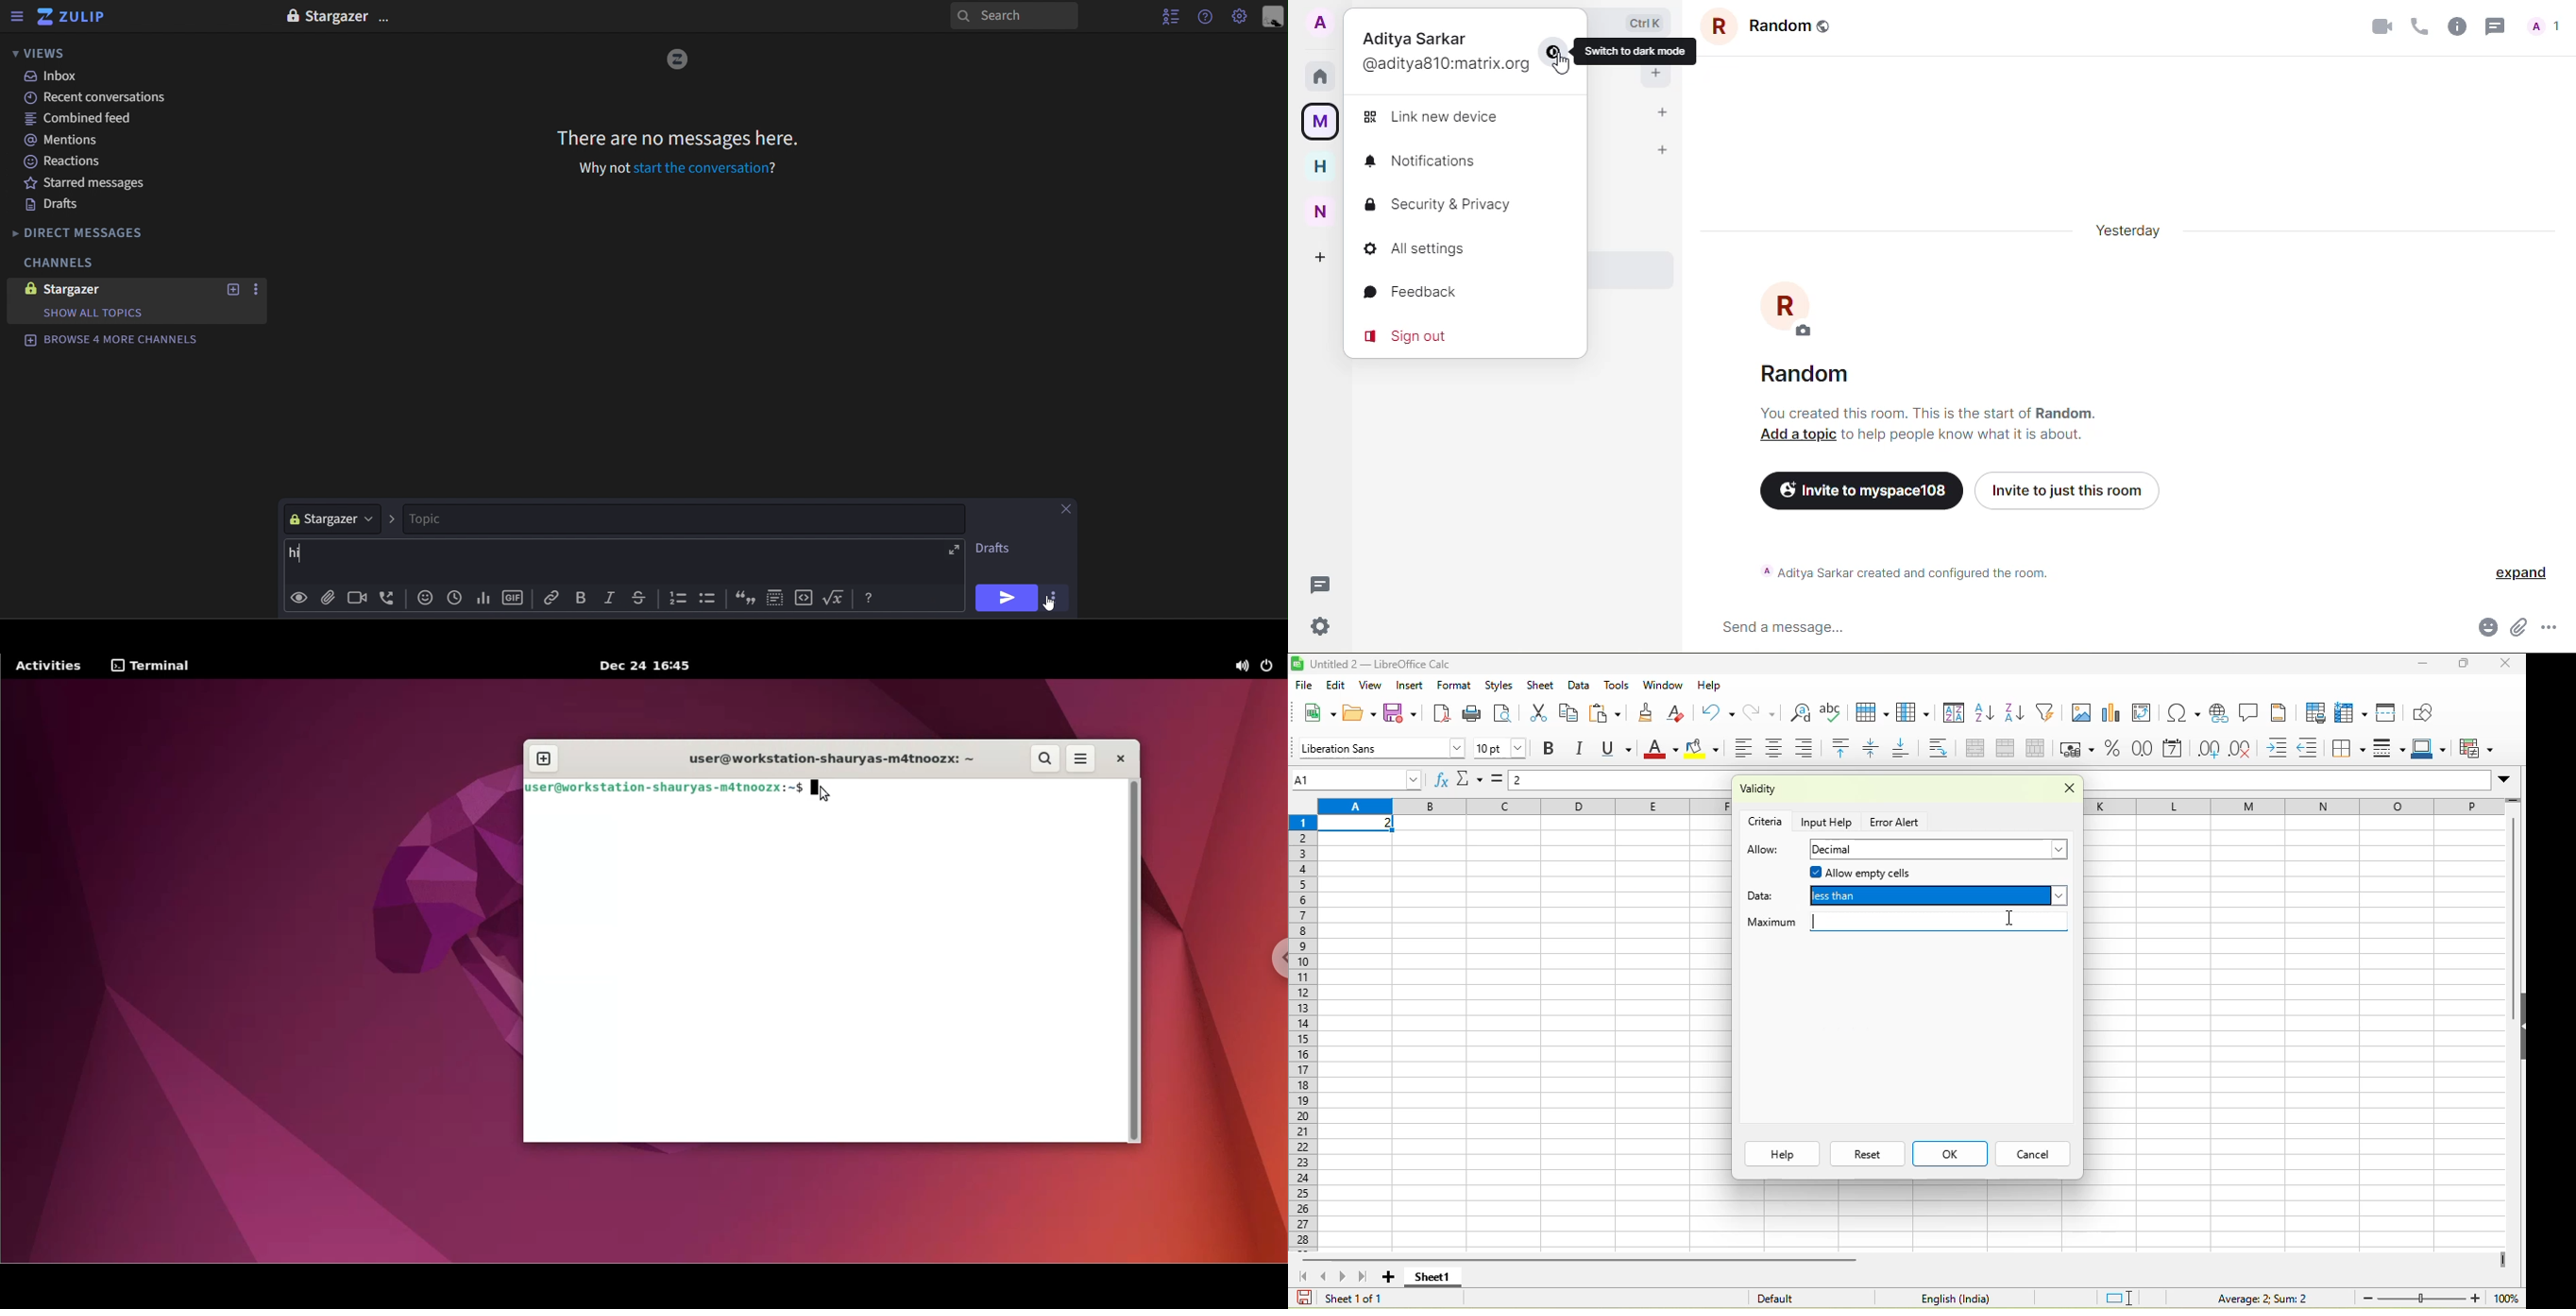  What do you see at coordinates (1617, 686) in the screenshot?
I see `tools` at bounding box center [1617, 686].